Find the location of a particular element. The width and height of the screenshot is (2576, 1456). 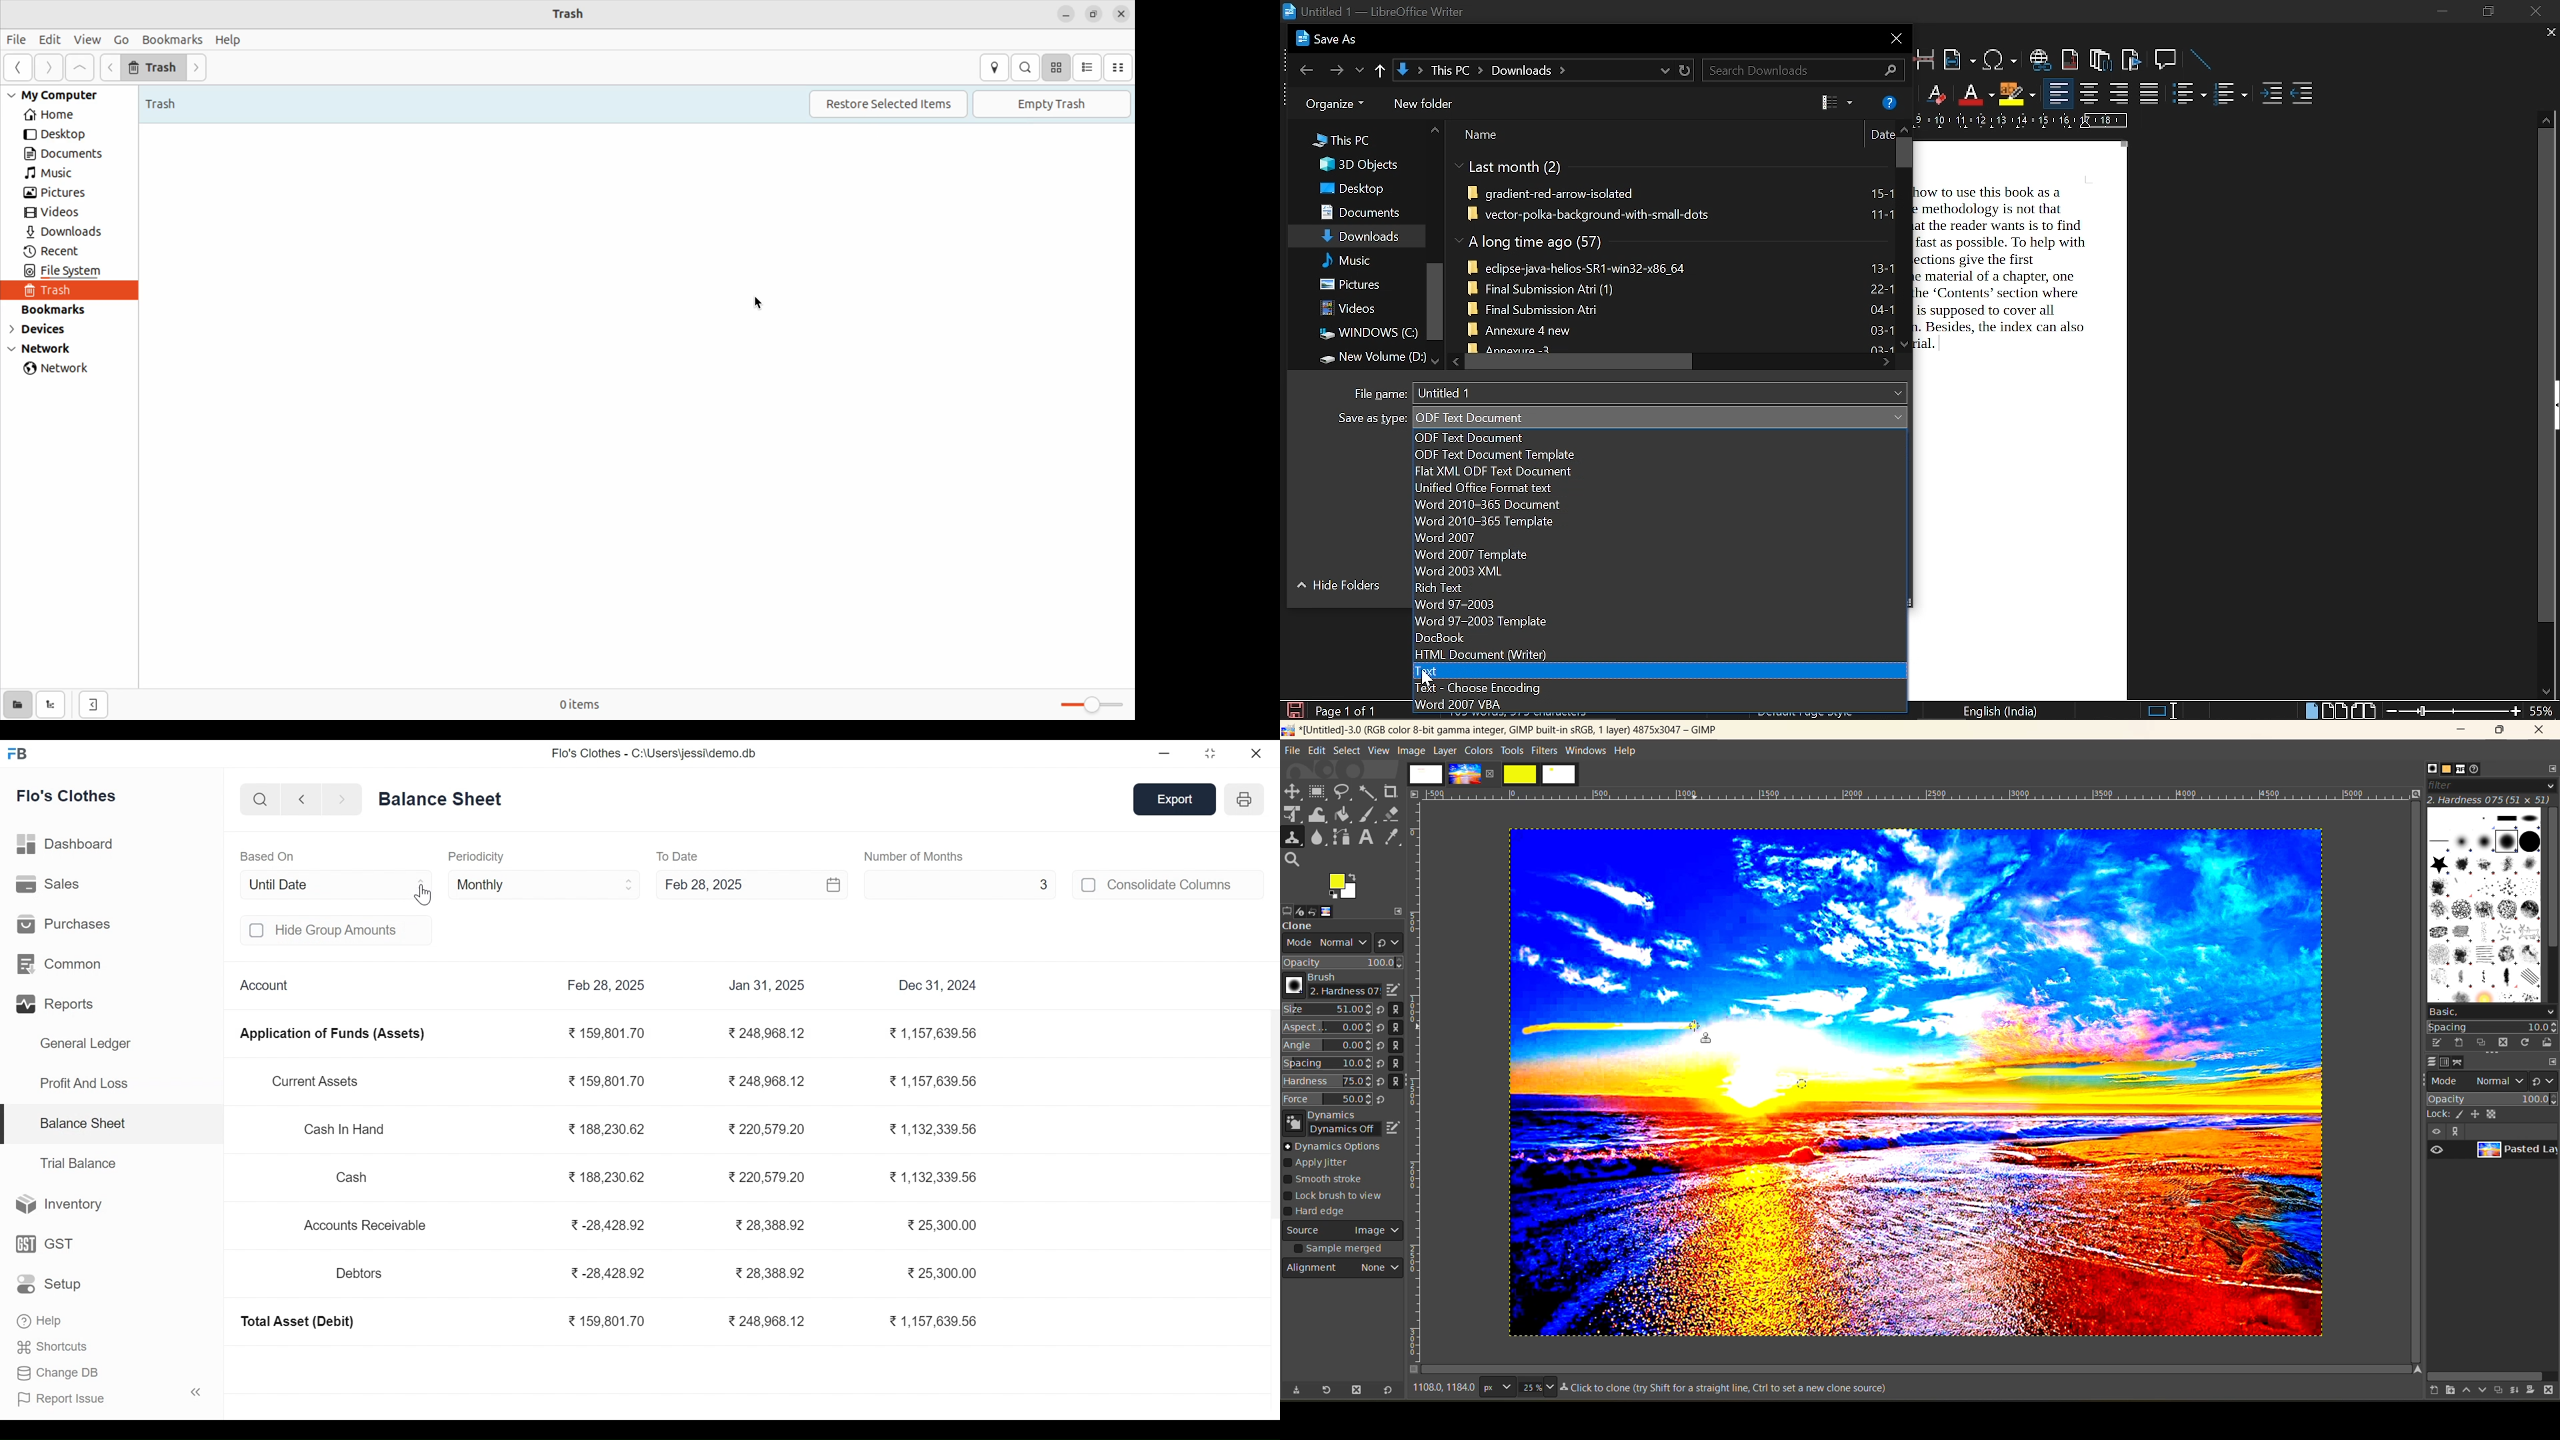

Based On is located at coordinates (267, 856).